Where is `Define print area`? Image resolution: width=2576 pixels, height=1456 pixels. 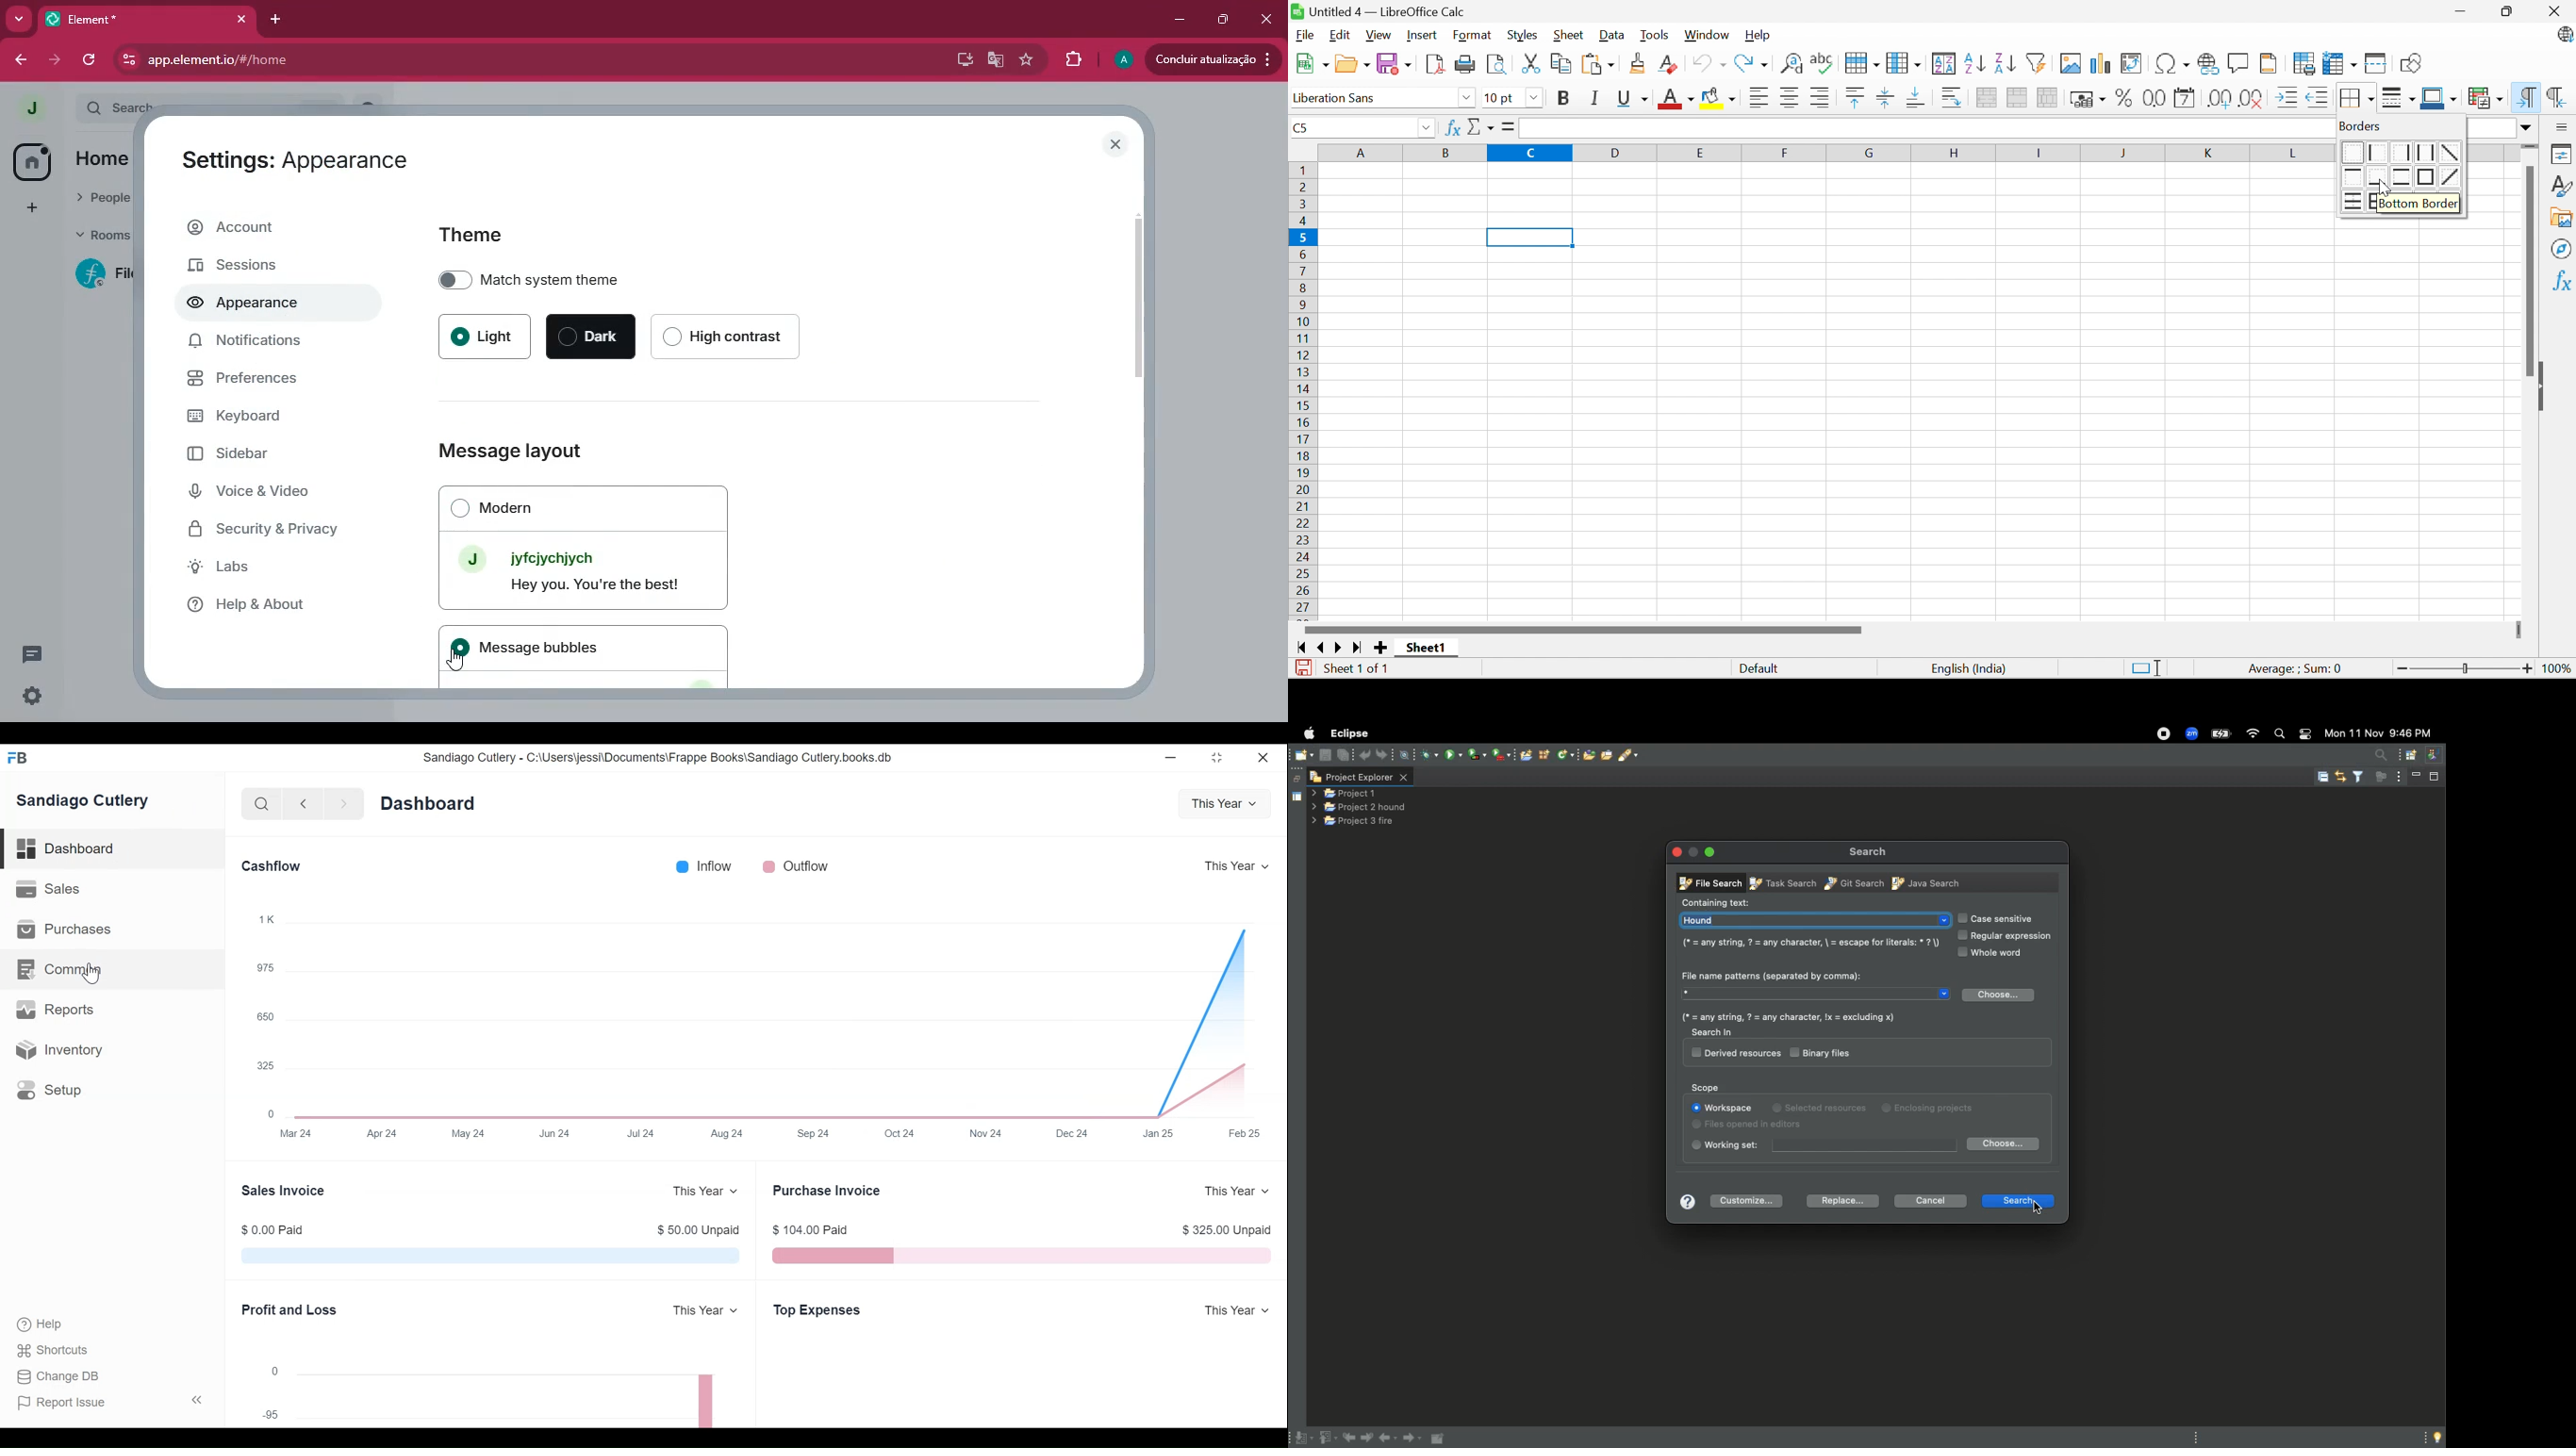 Define print area is located at coordinates (2306, 65).